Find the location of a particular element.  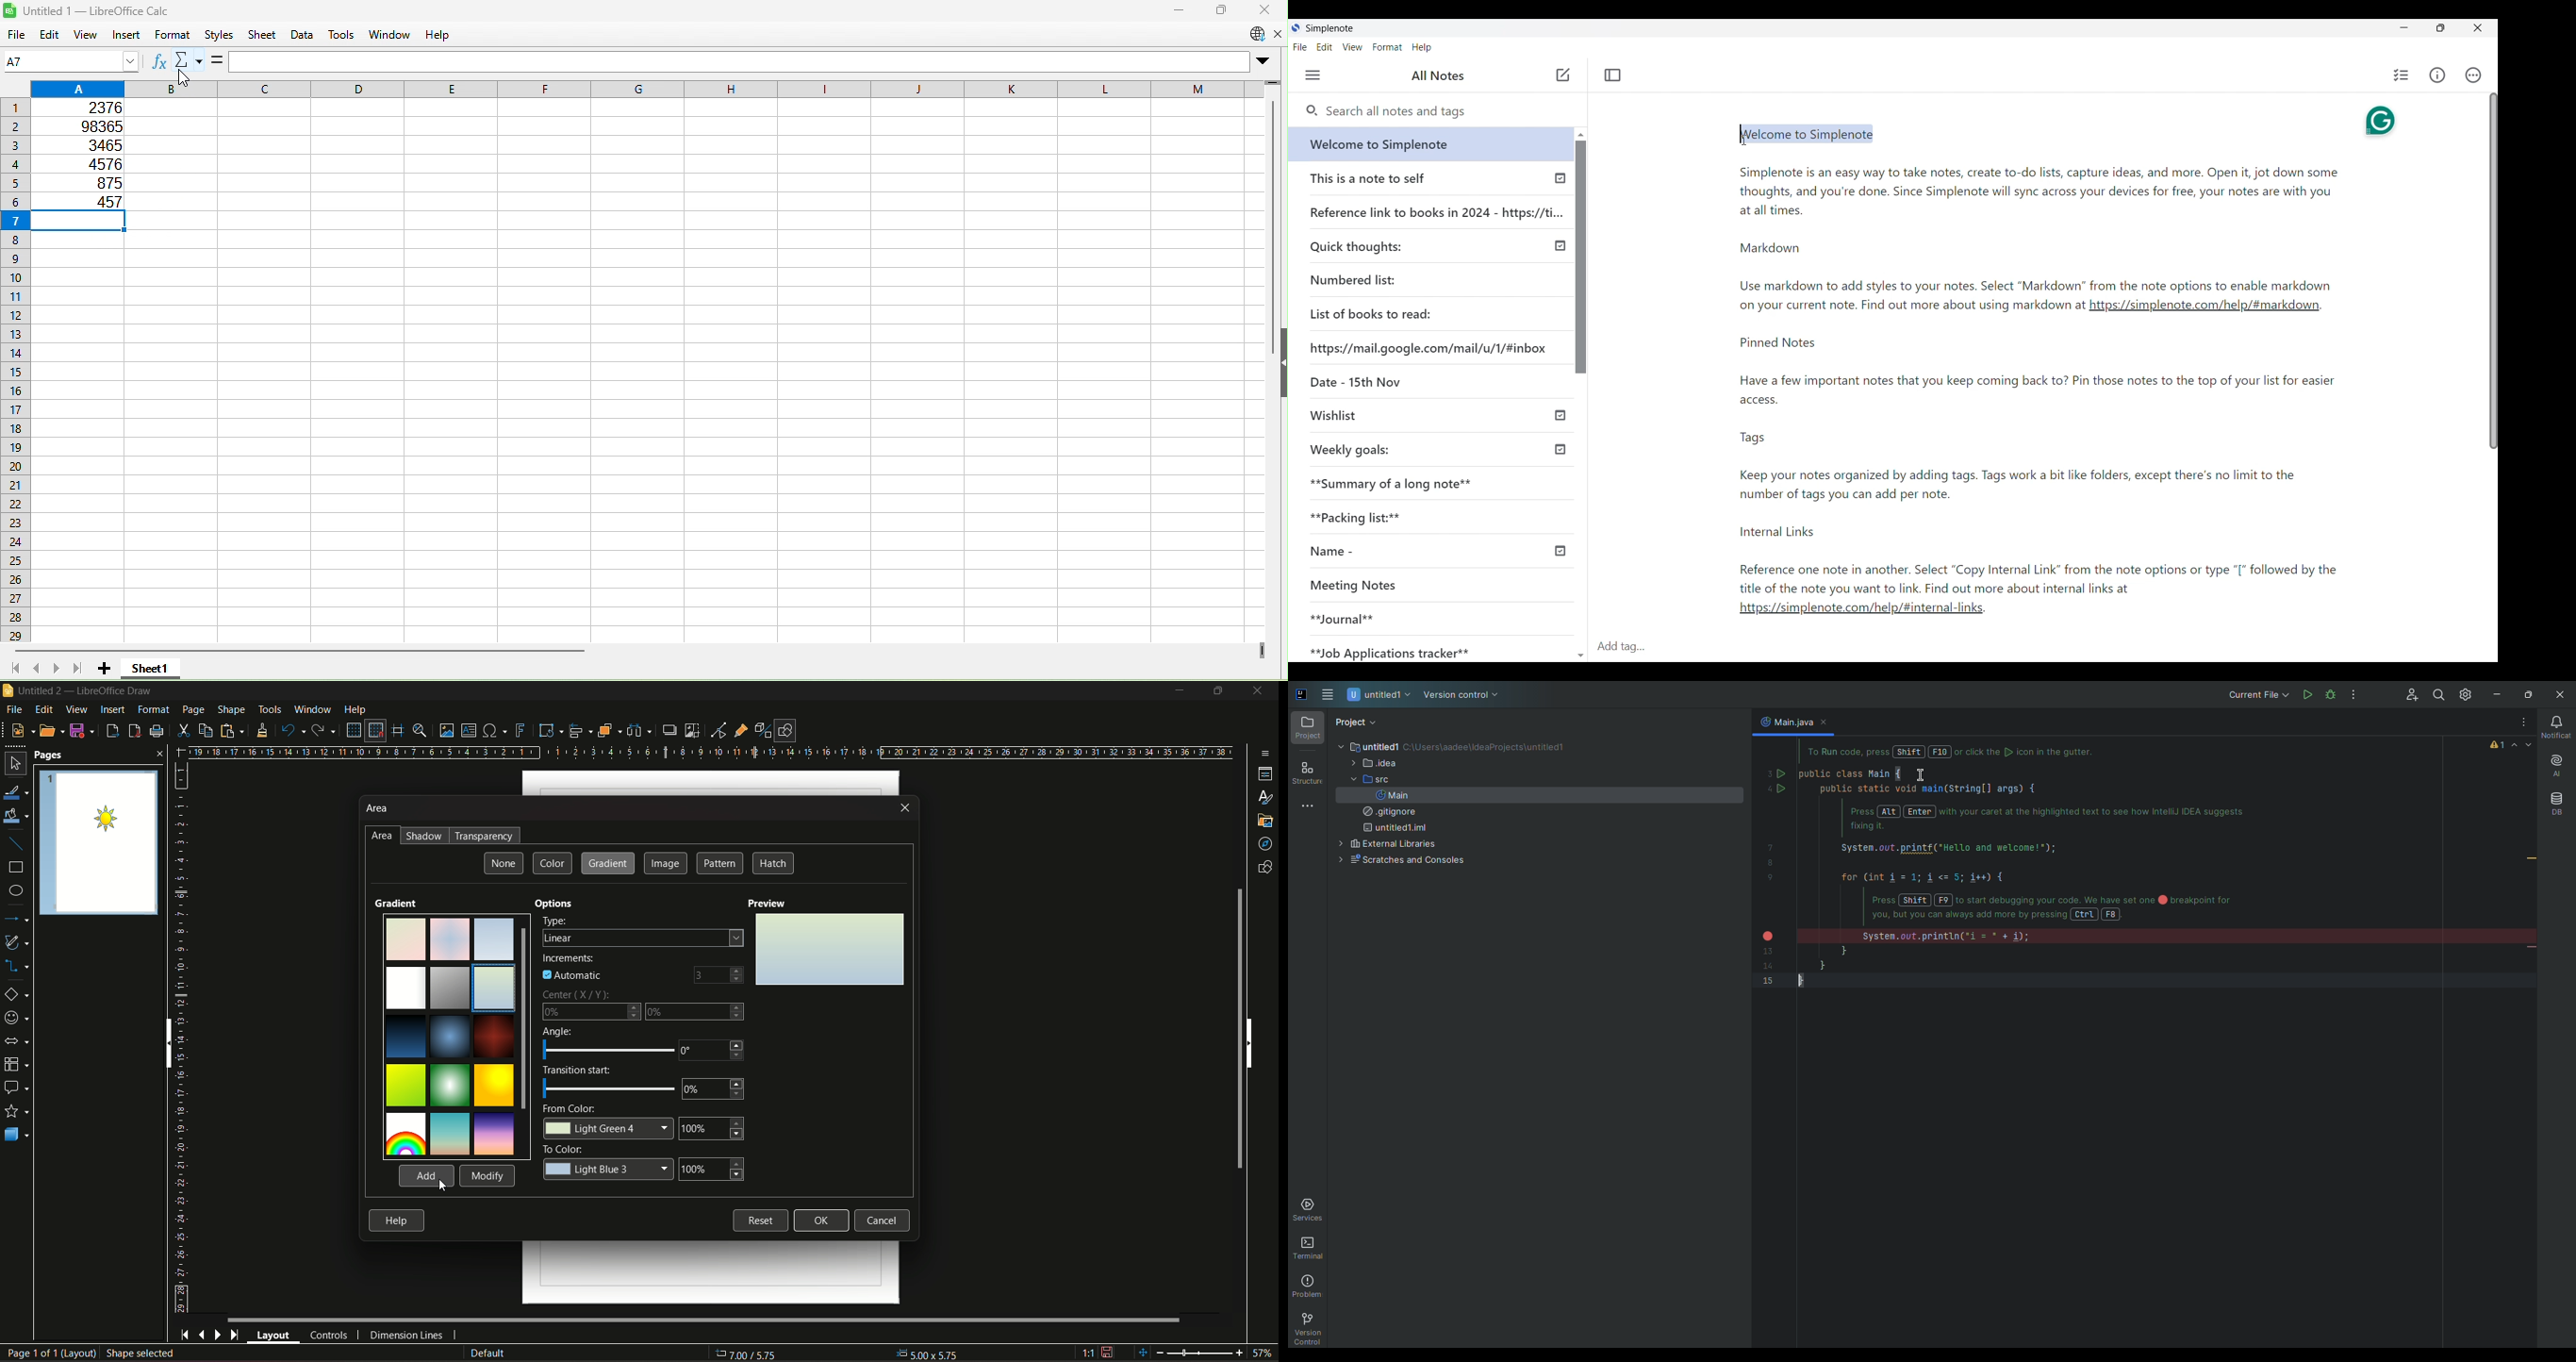

Browser link is located at coordinates (1428, 348).